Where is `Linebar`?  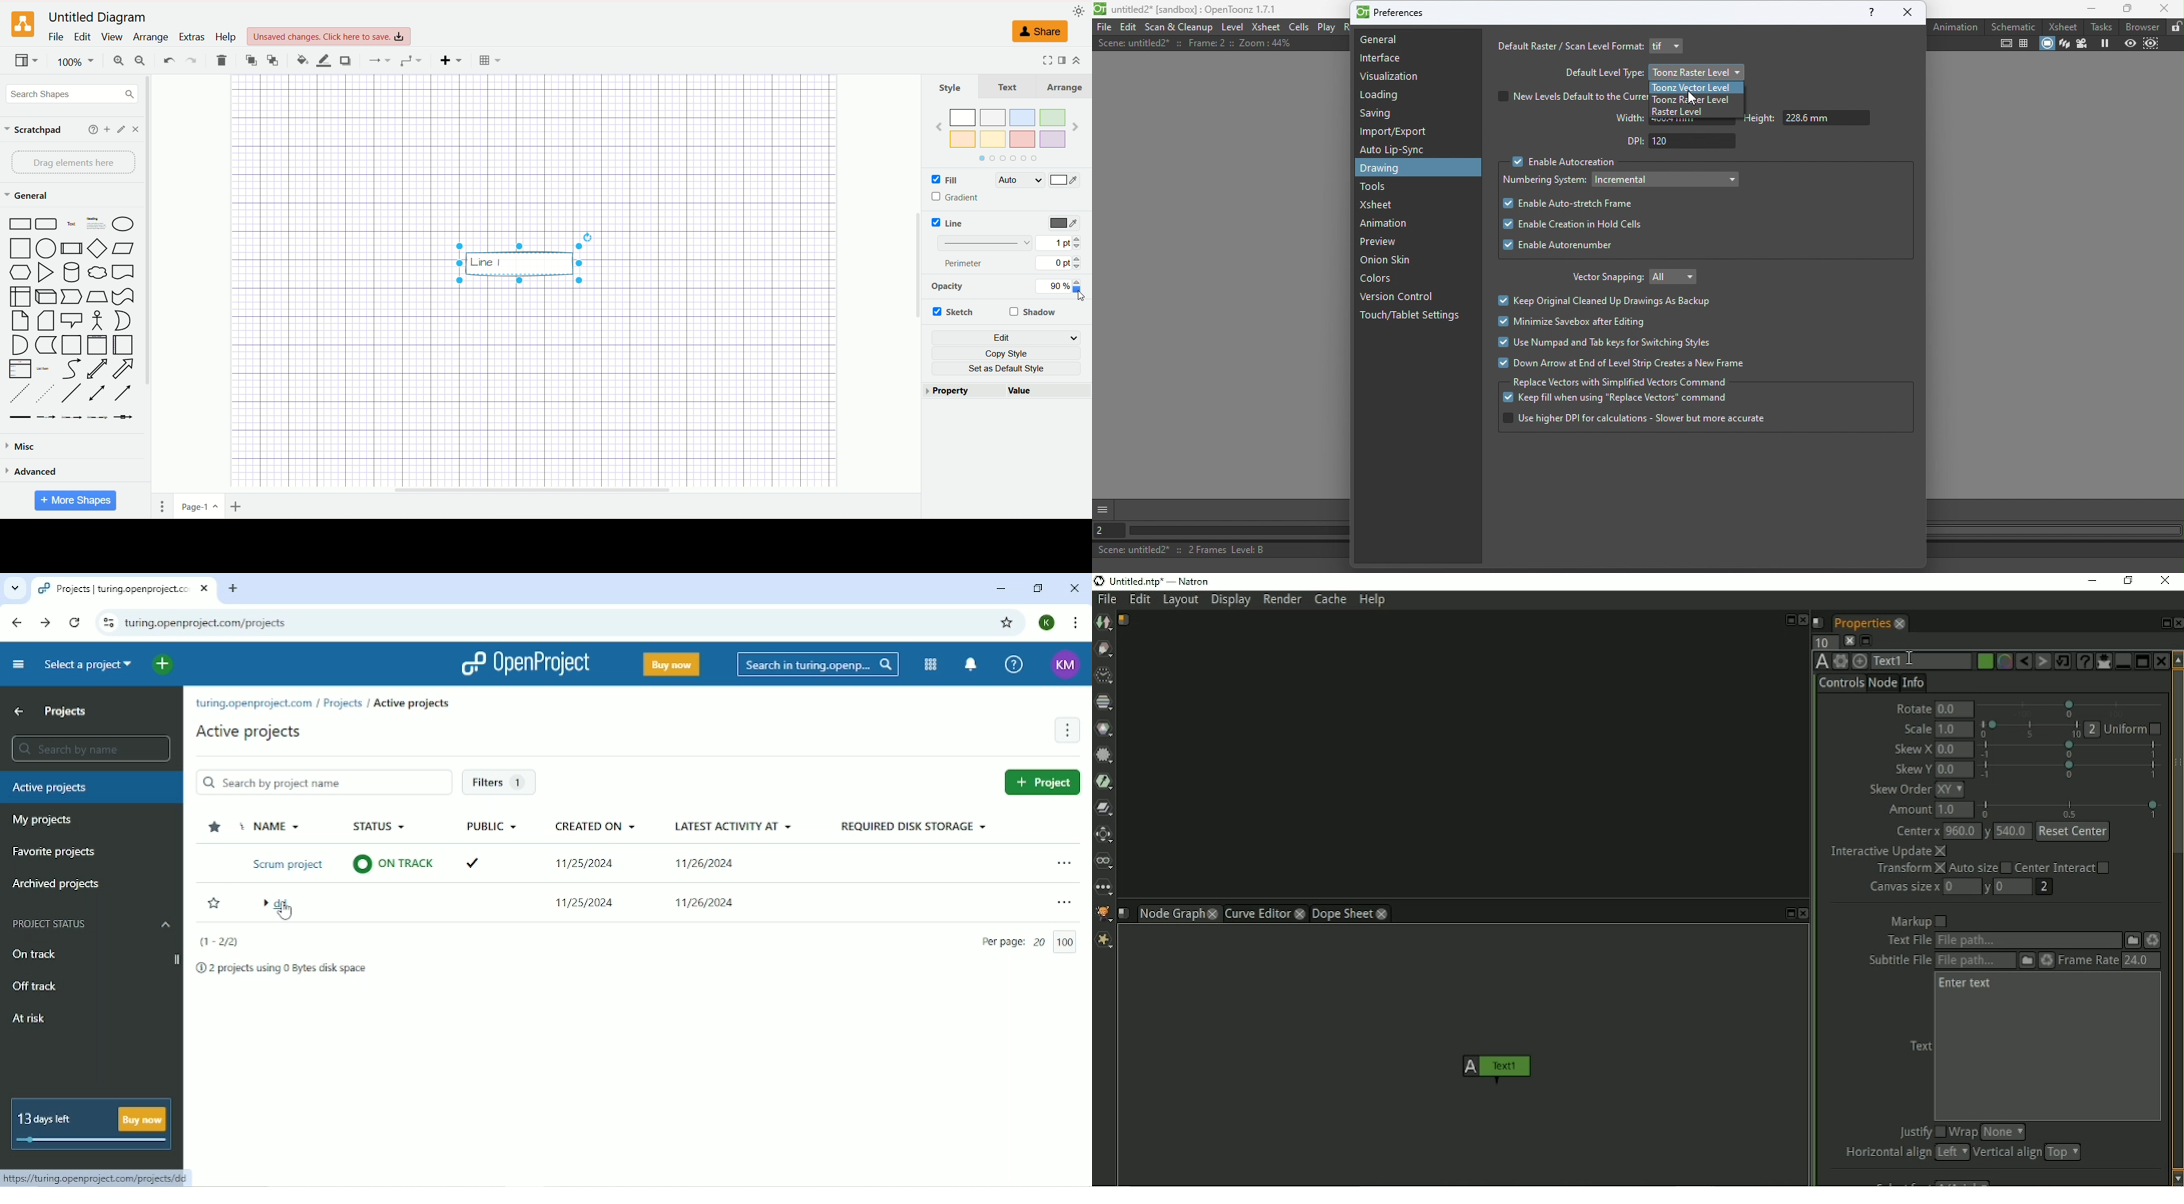 Linebar is located at coordinates (987, 244).